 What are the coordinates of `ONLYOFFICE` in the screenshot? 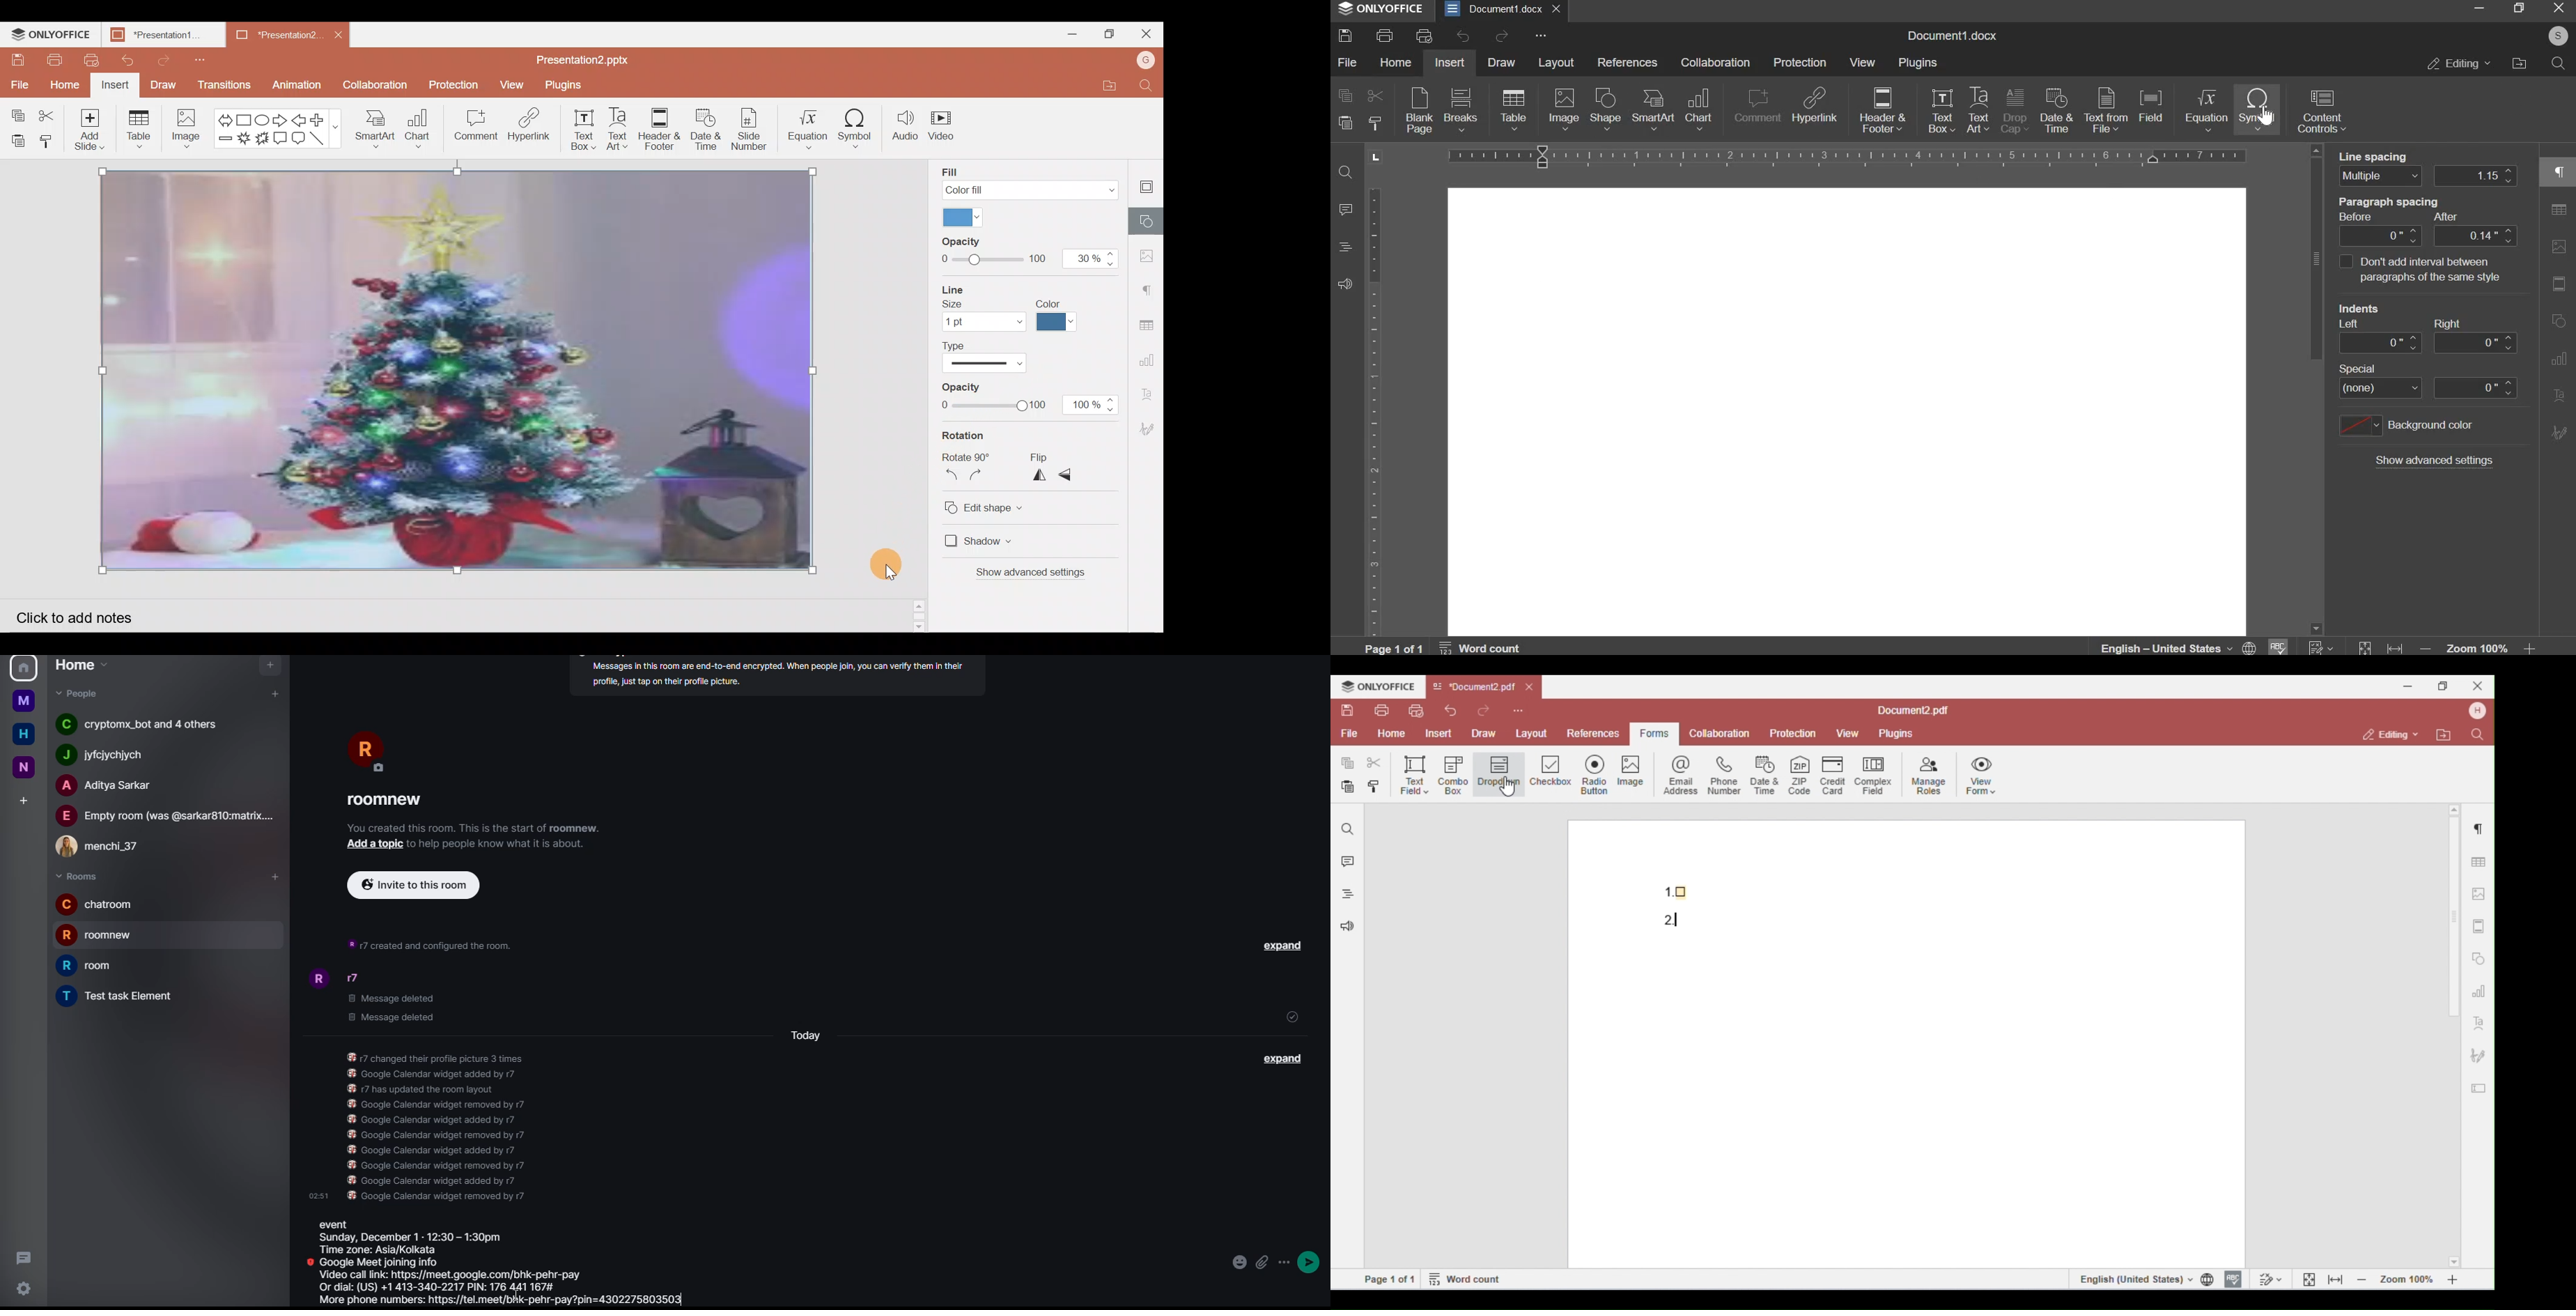 It's located at (51, 33).